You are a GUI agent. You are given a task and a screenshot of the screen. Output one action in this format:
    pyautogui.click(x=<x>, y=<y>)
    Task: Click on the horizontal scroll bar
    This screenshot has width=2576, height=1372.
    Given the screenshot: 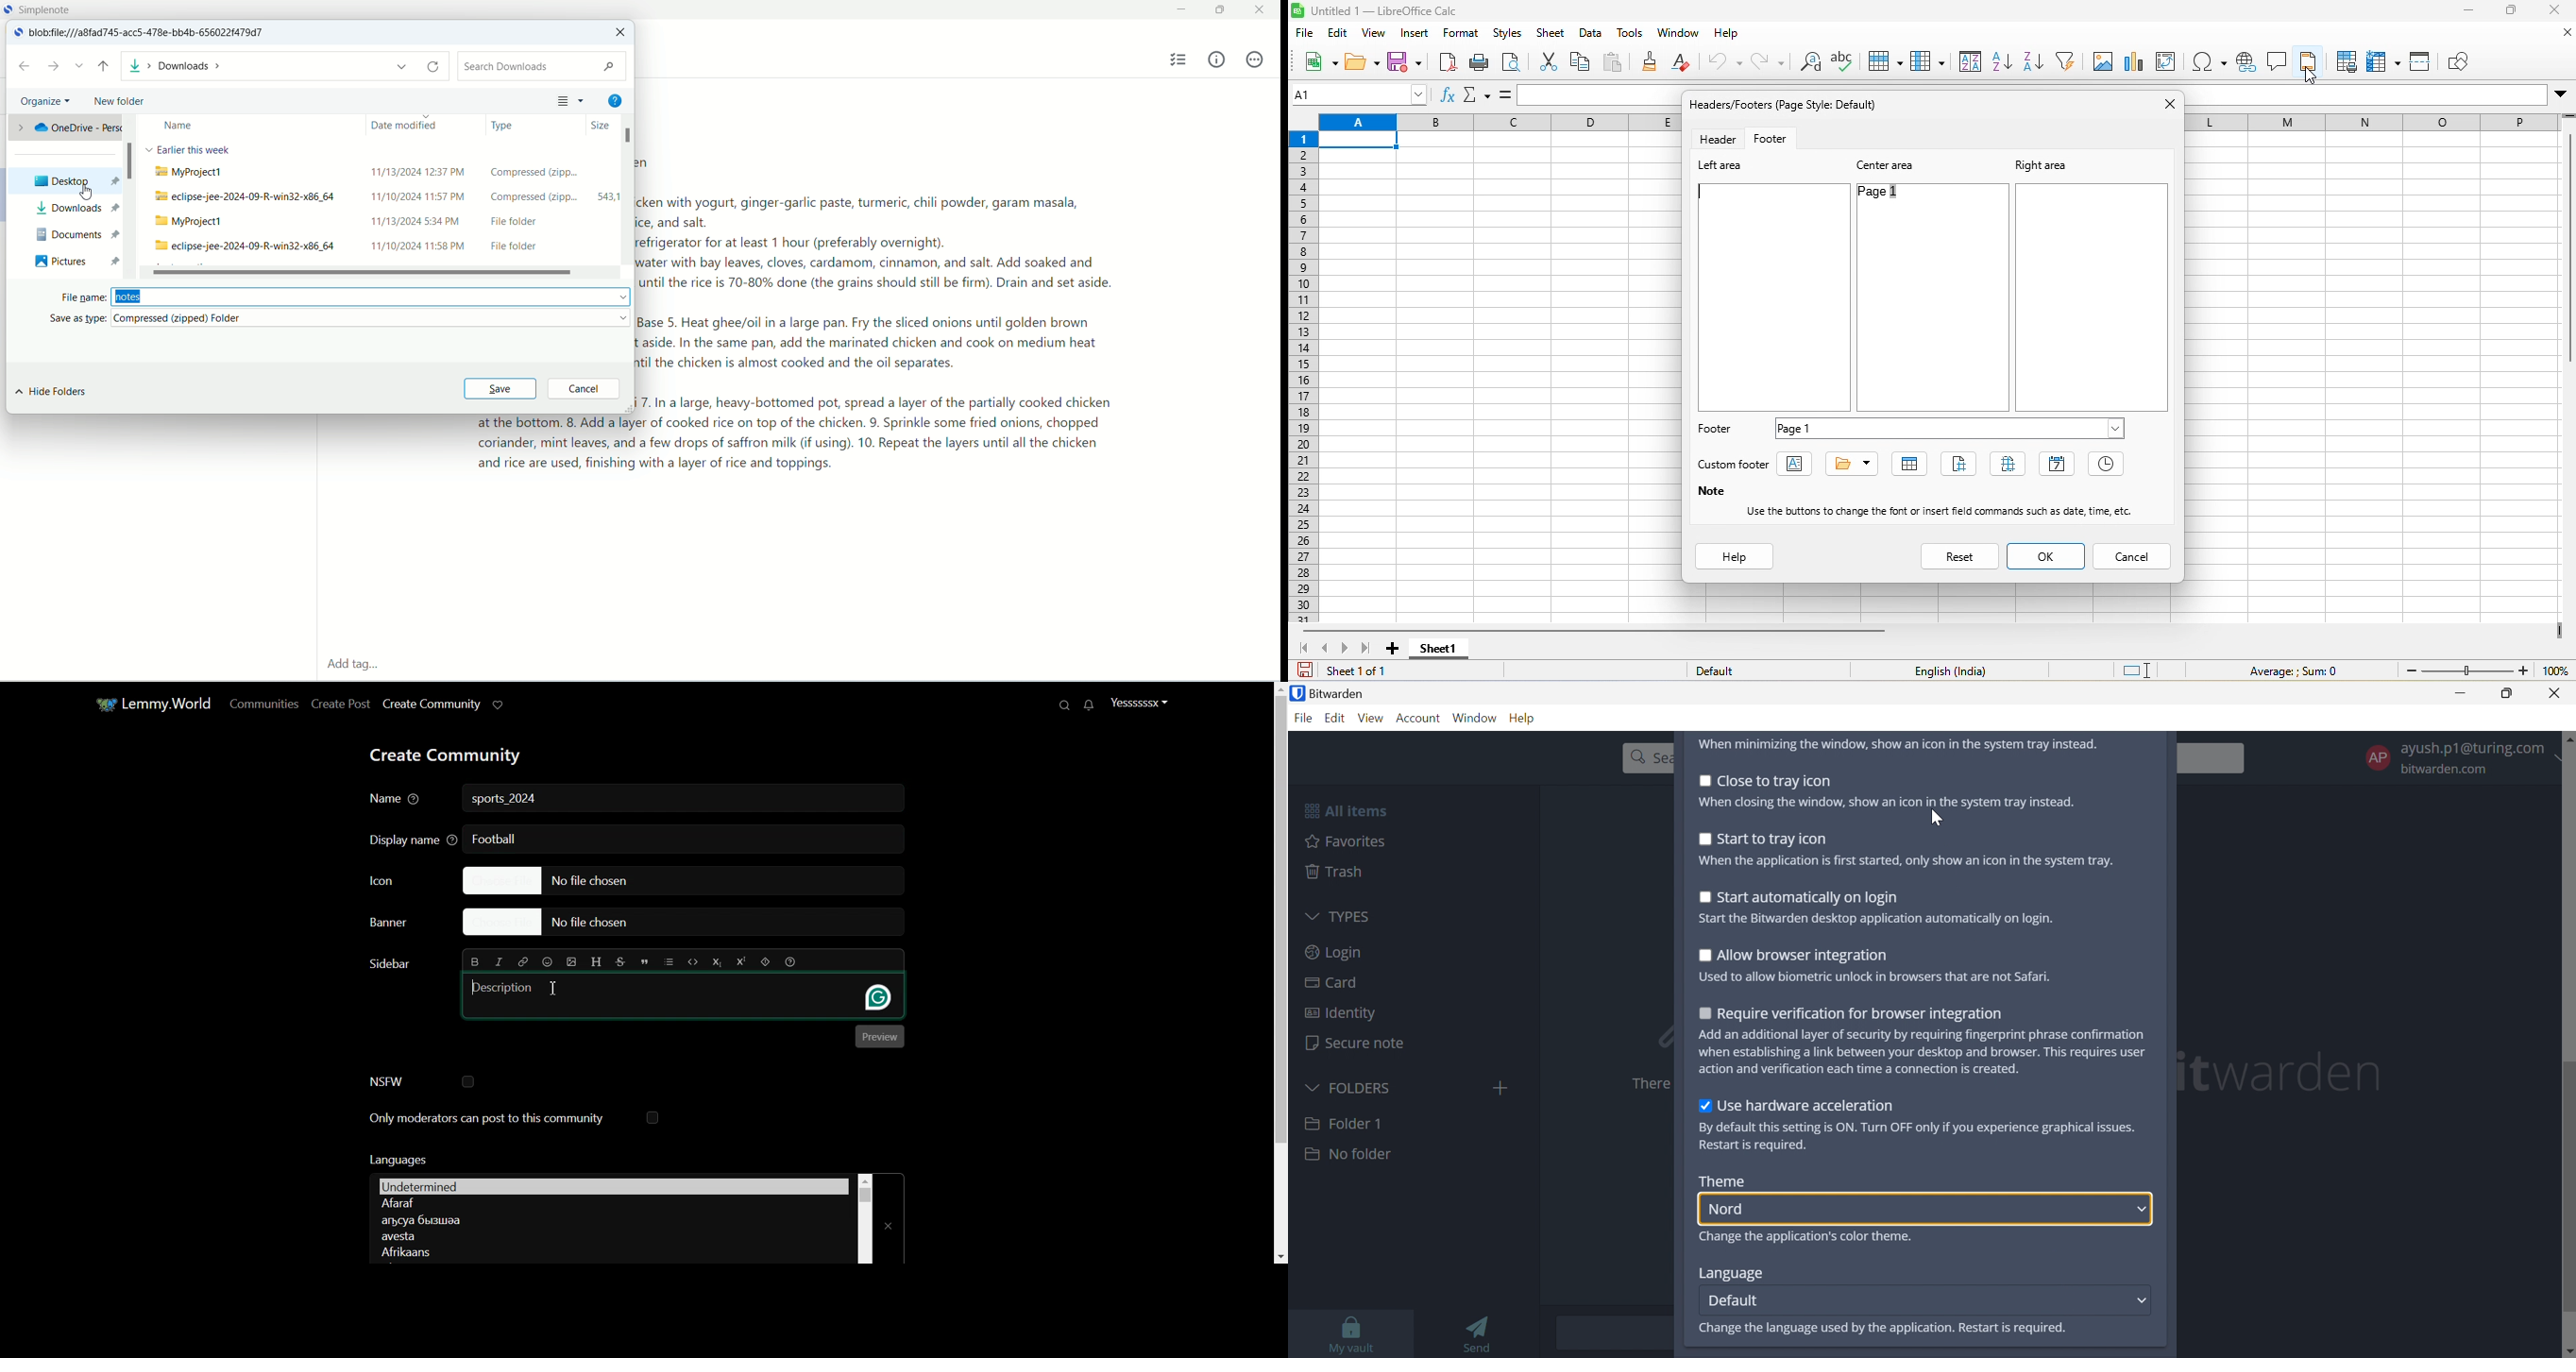 What is the action you would take?
    pyautogui.click(x=1594, y=630)
    